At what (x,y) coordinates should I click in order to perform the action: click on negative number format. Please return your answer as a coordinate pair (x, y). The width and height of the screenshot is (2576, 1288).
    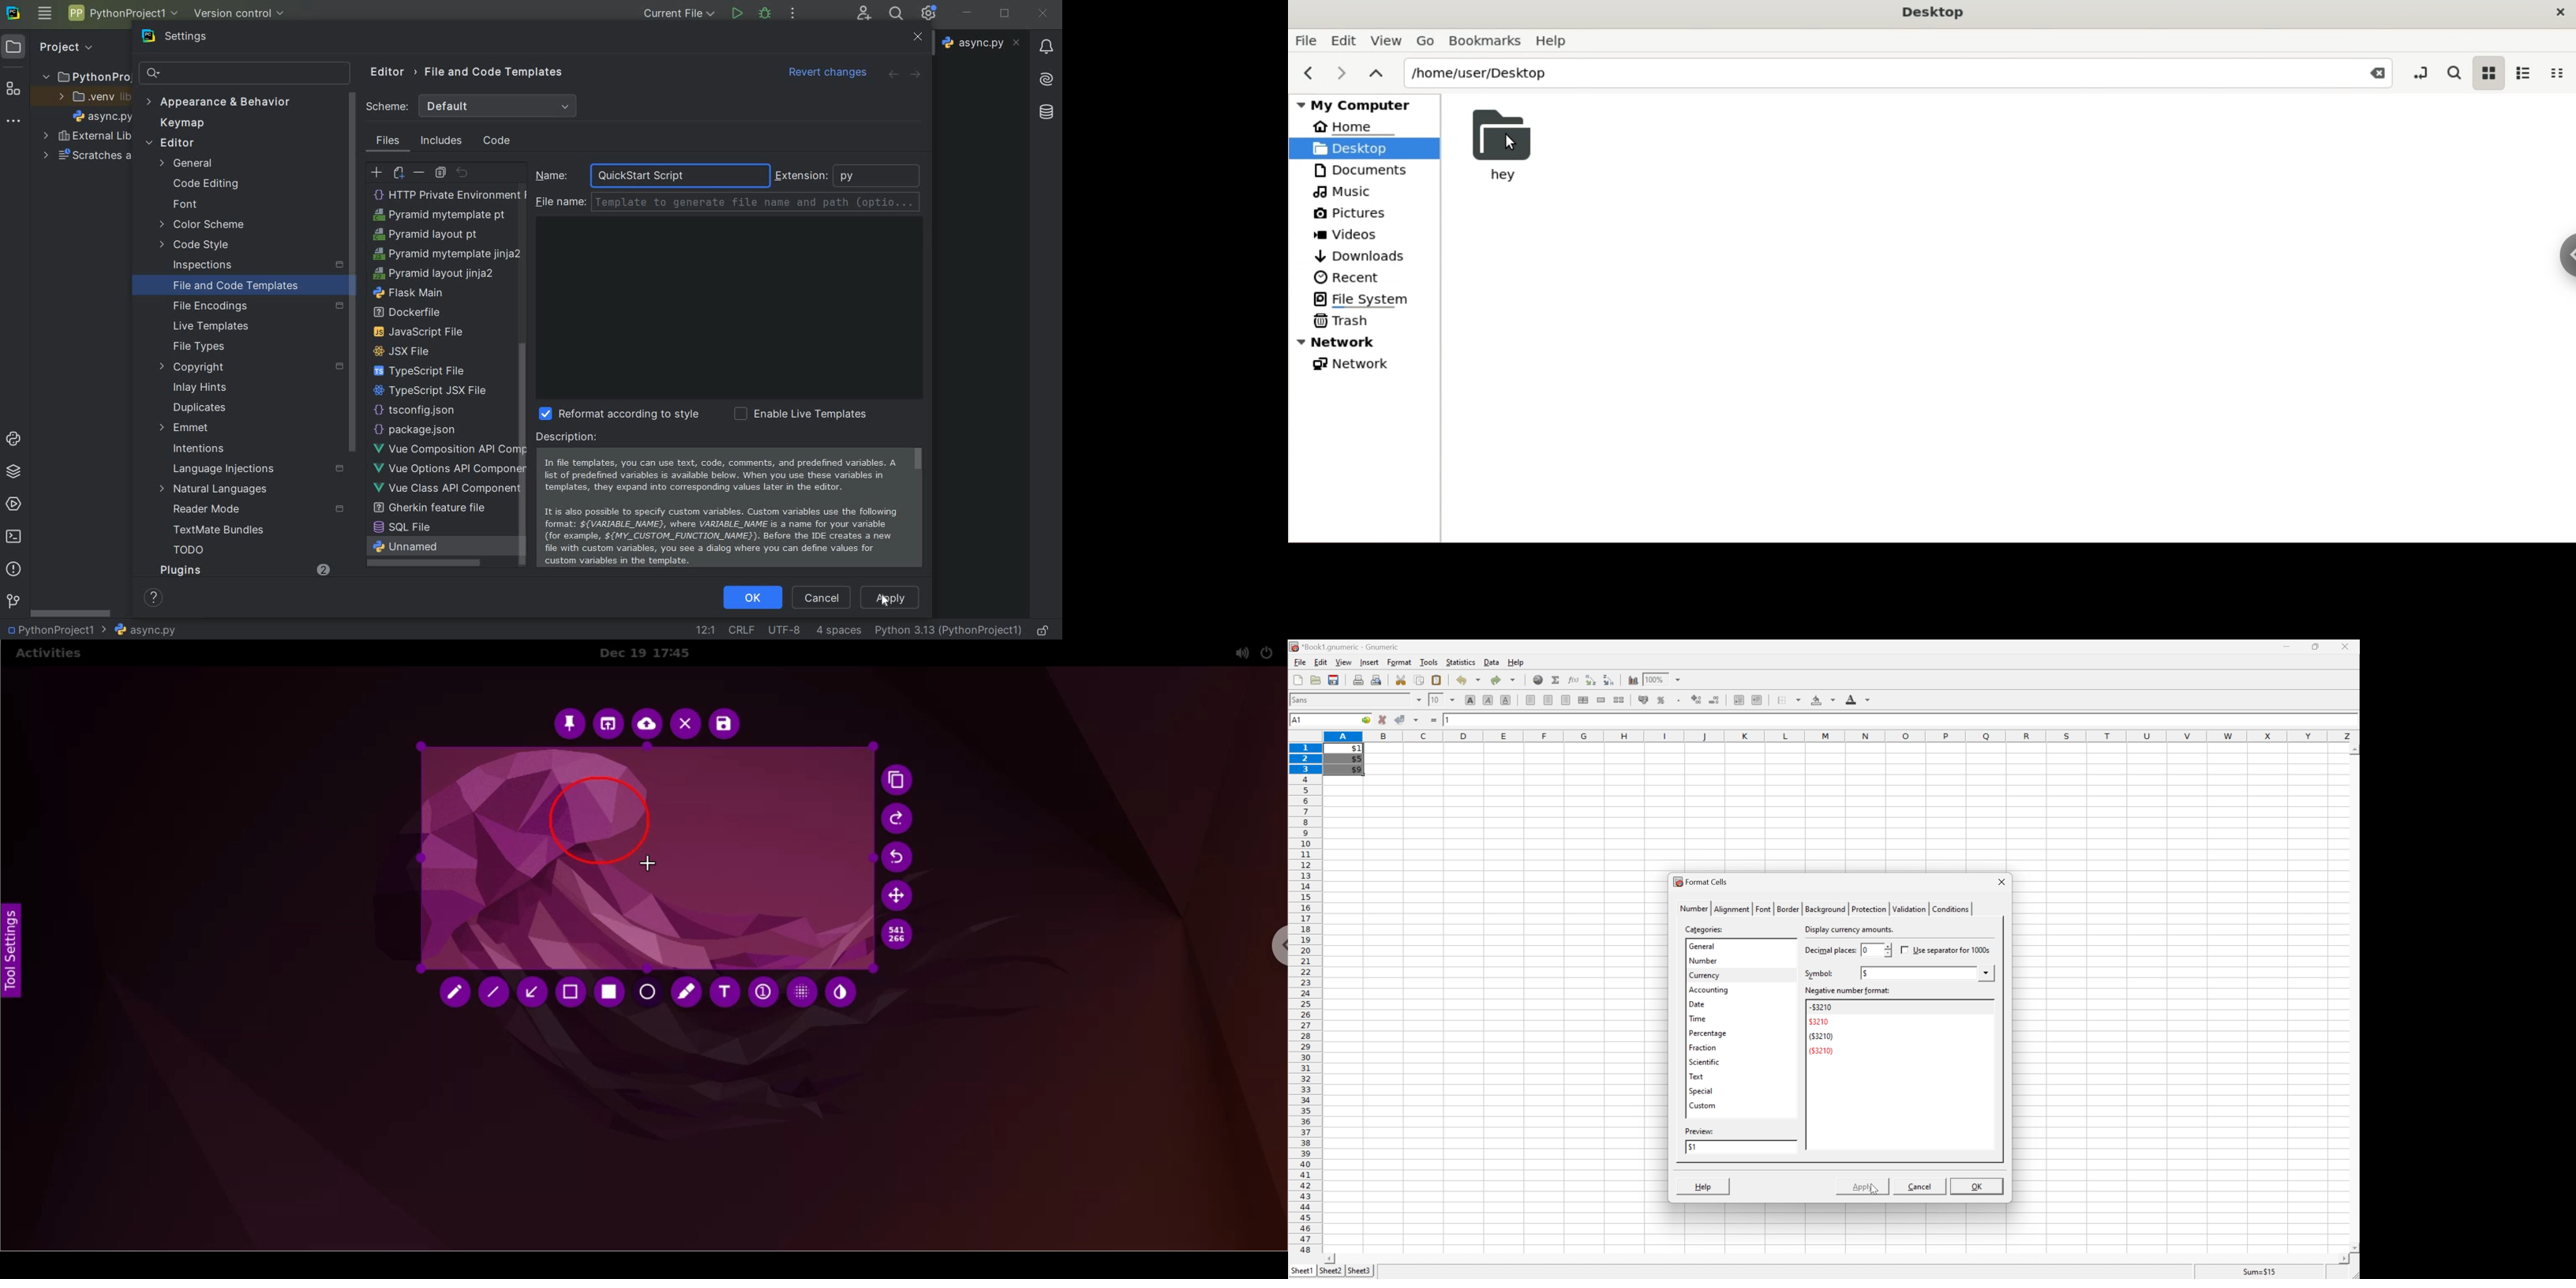
    Looking at the image, I should click on (1849, 991).